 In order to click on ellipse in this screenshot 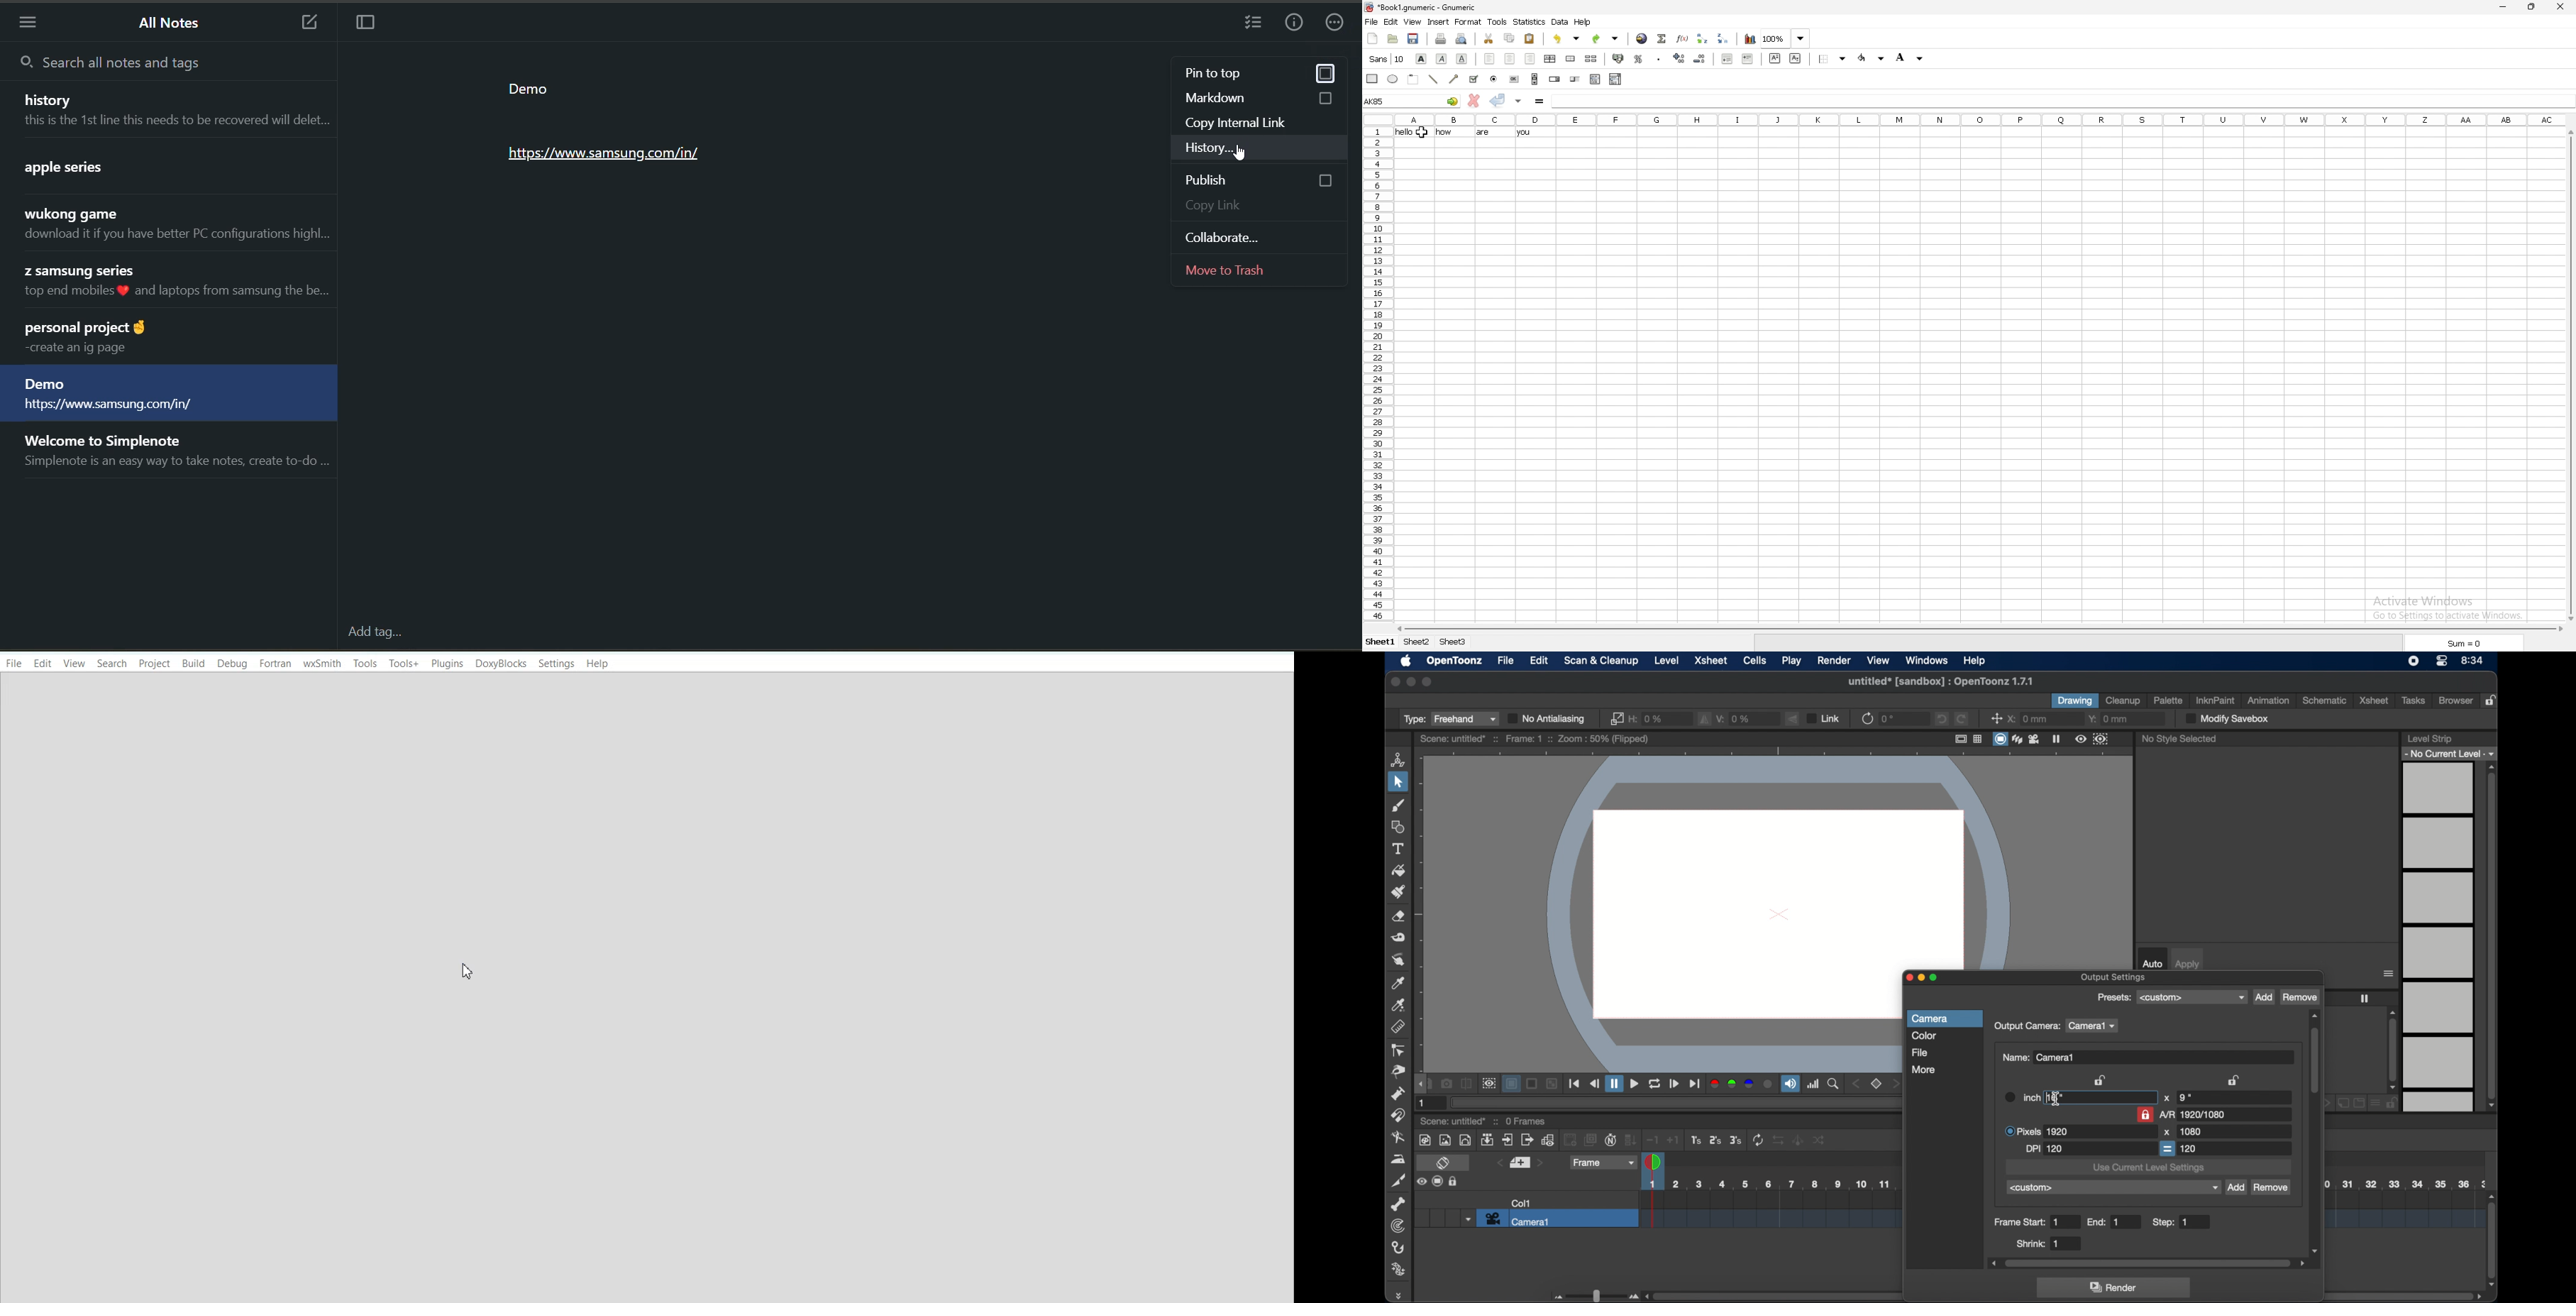, I will do `click(1392, 79)`.